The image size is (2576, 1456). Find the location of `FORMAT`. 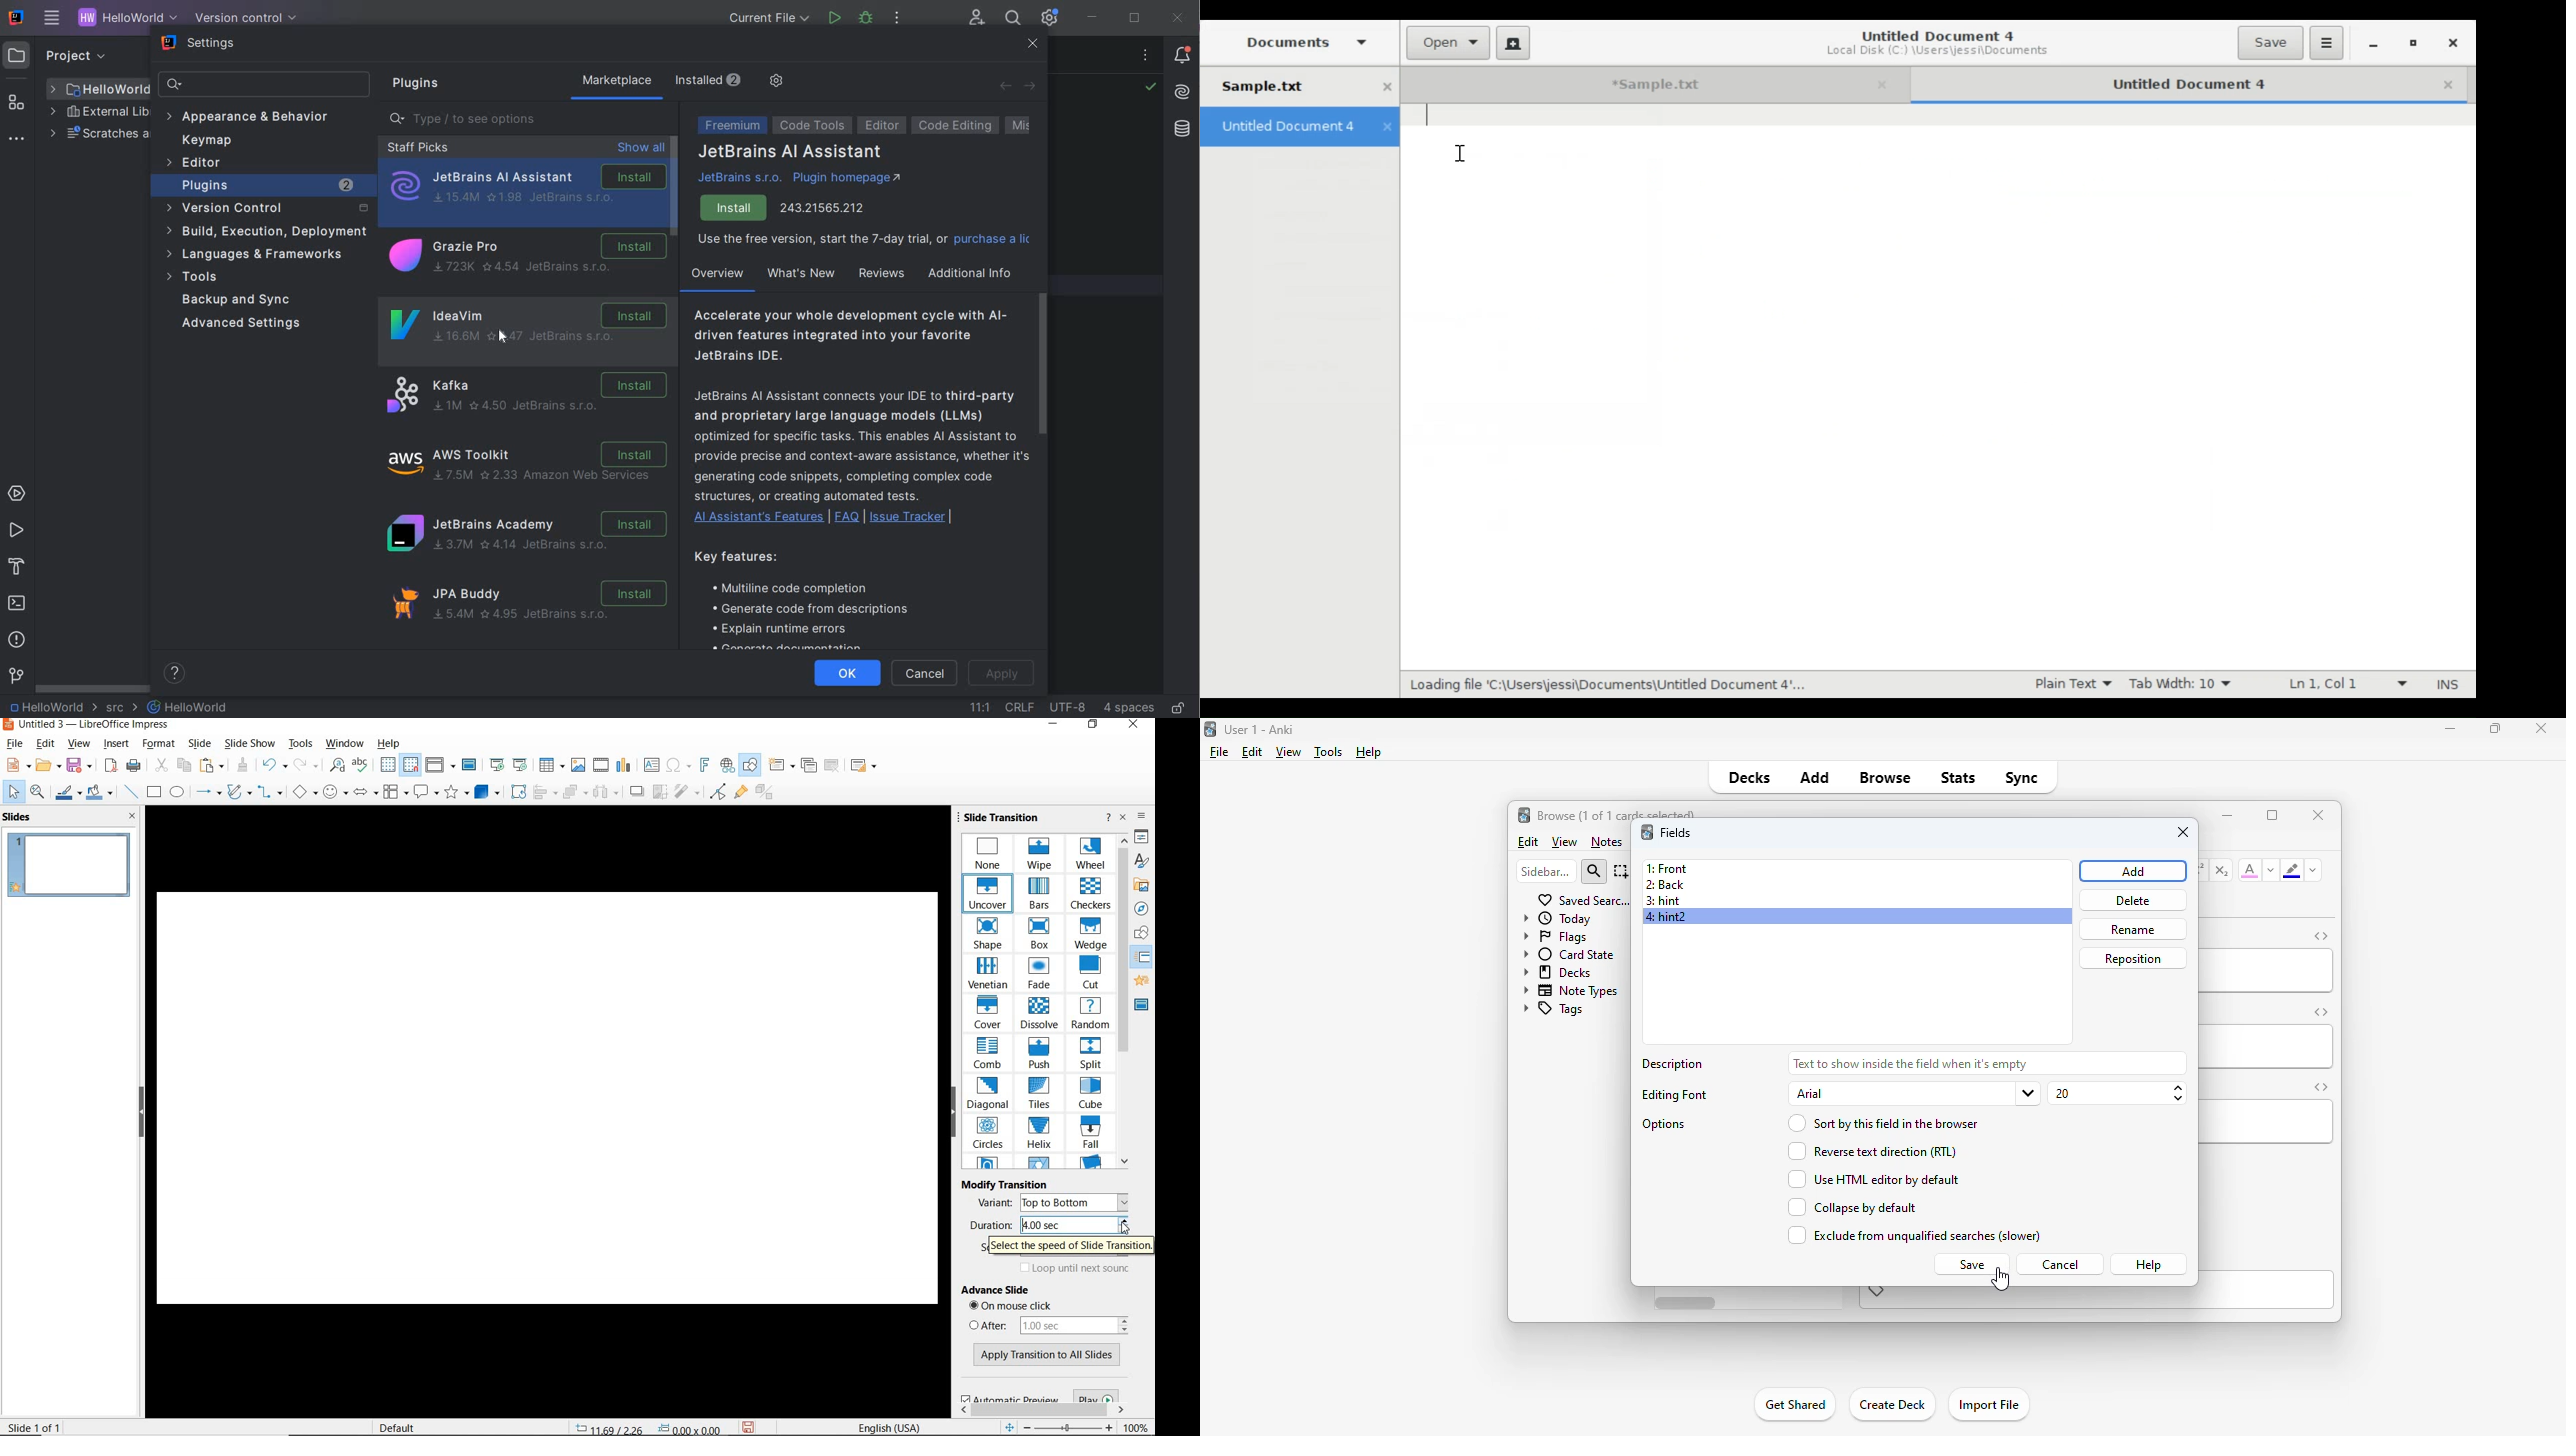

FORMAT is located at coordinates (160, 743).